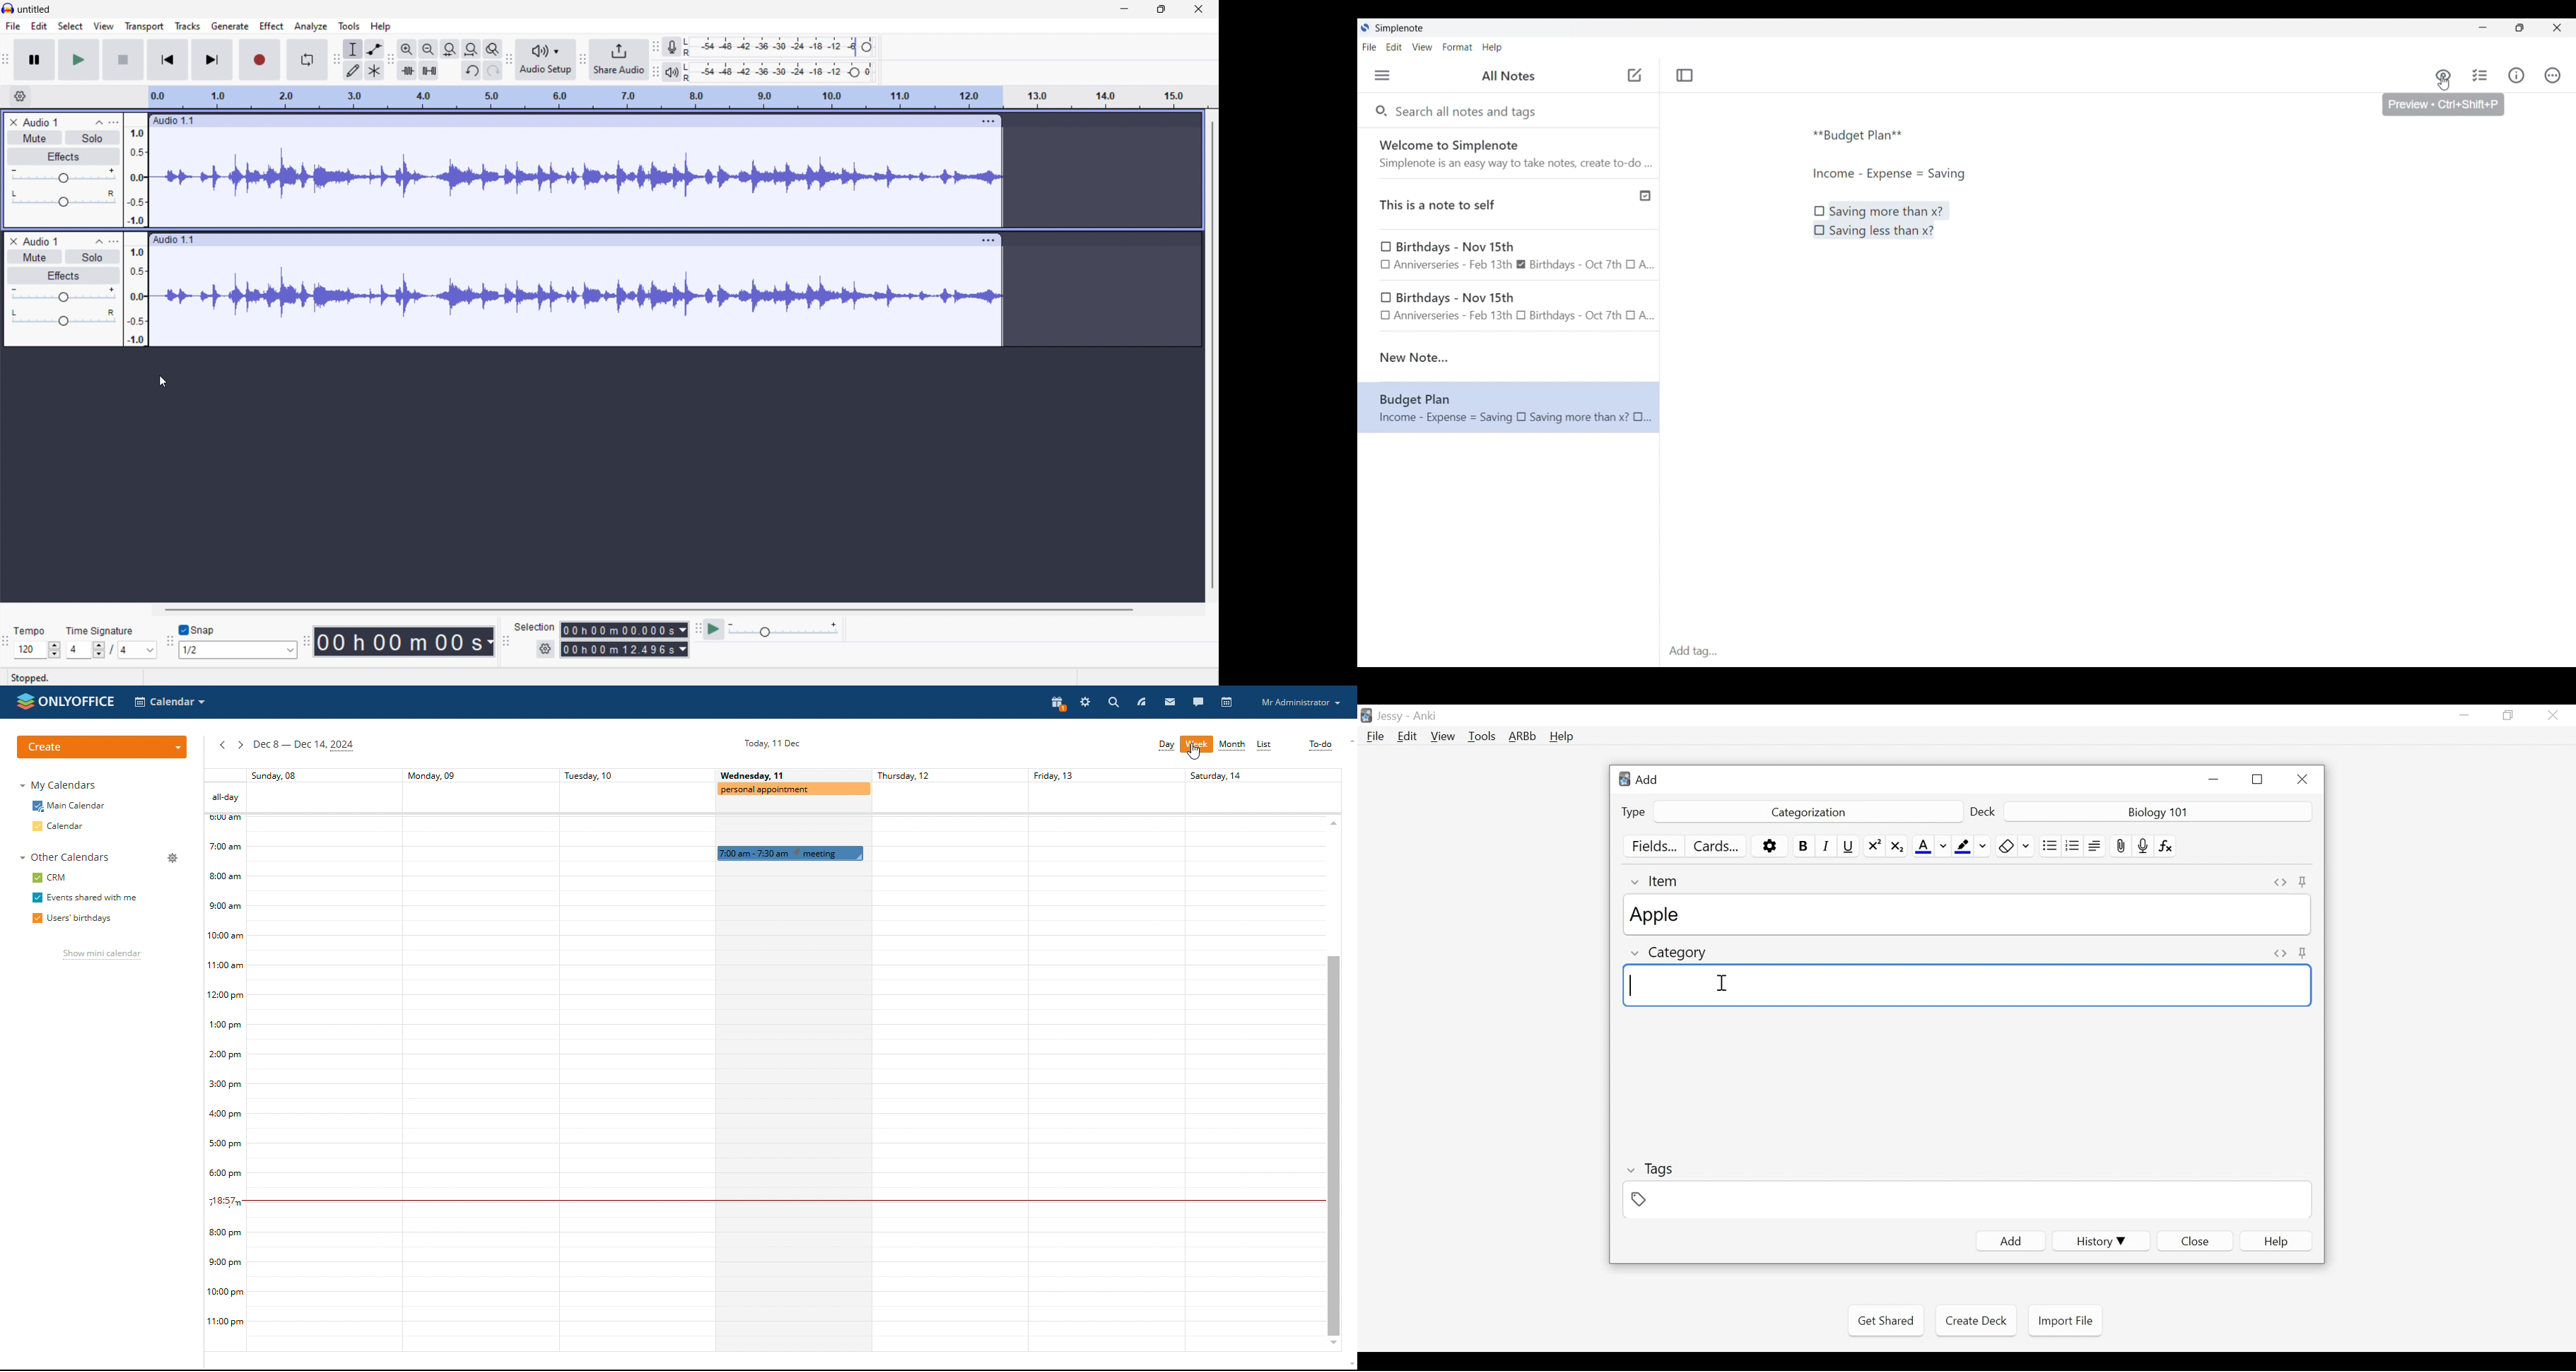 The width and height of the screenshot is (2576, 1372). Describe the element at coordinates (144, 26) in the screenshot. I see `transport` at that location.